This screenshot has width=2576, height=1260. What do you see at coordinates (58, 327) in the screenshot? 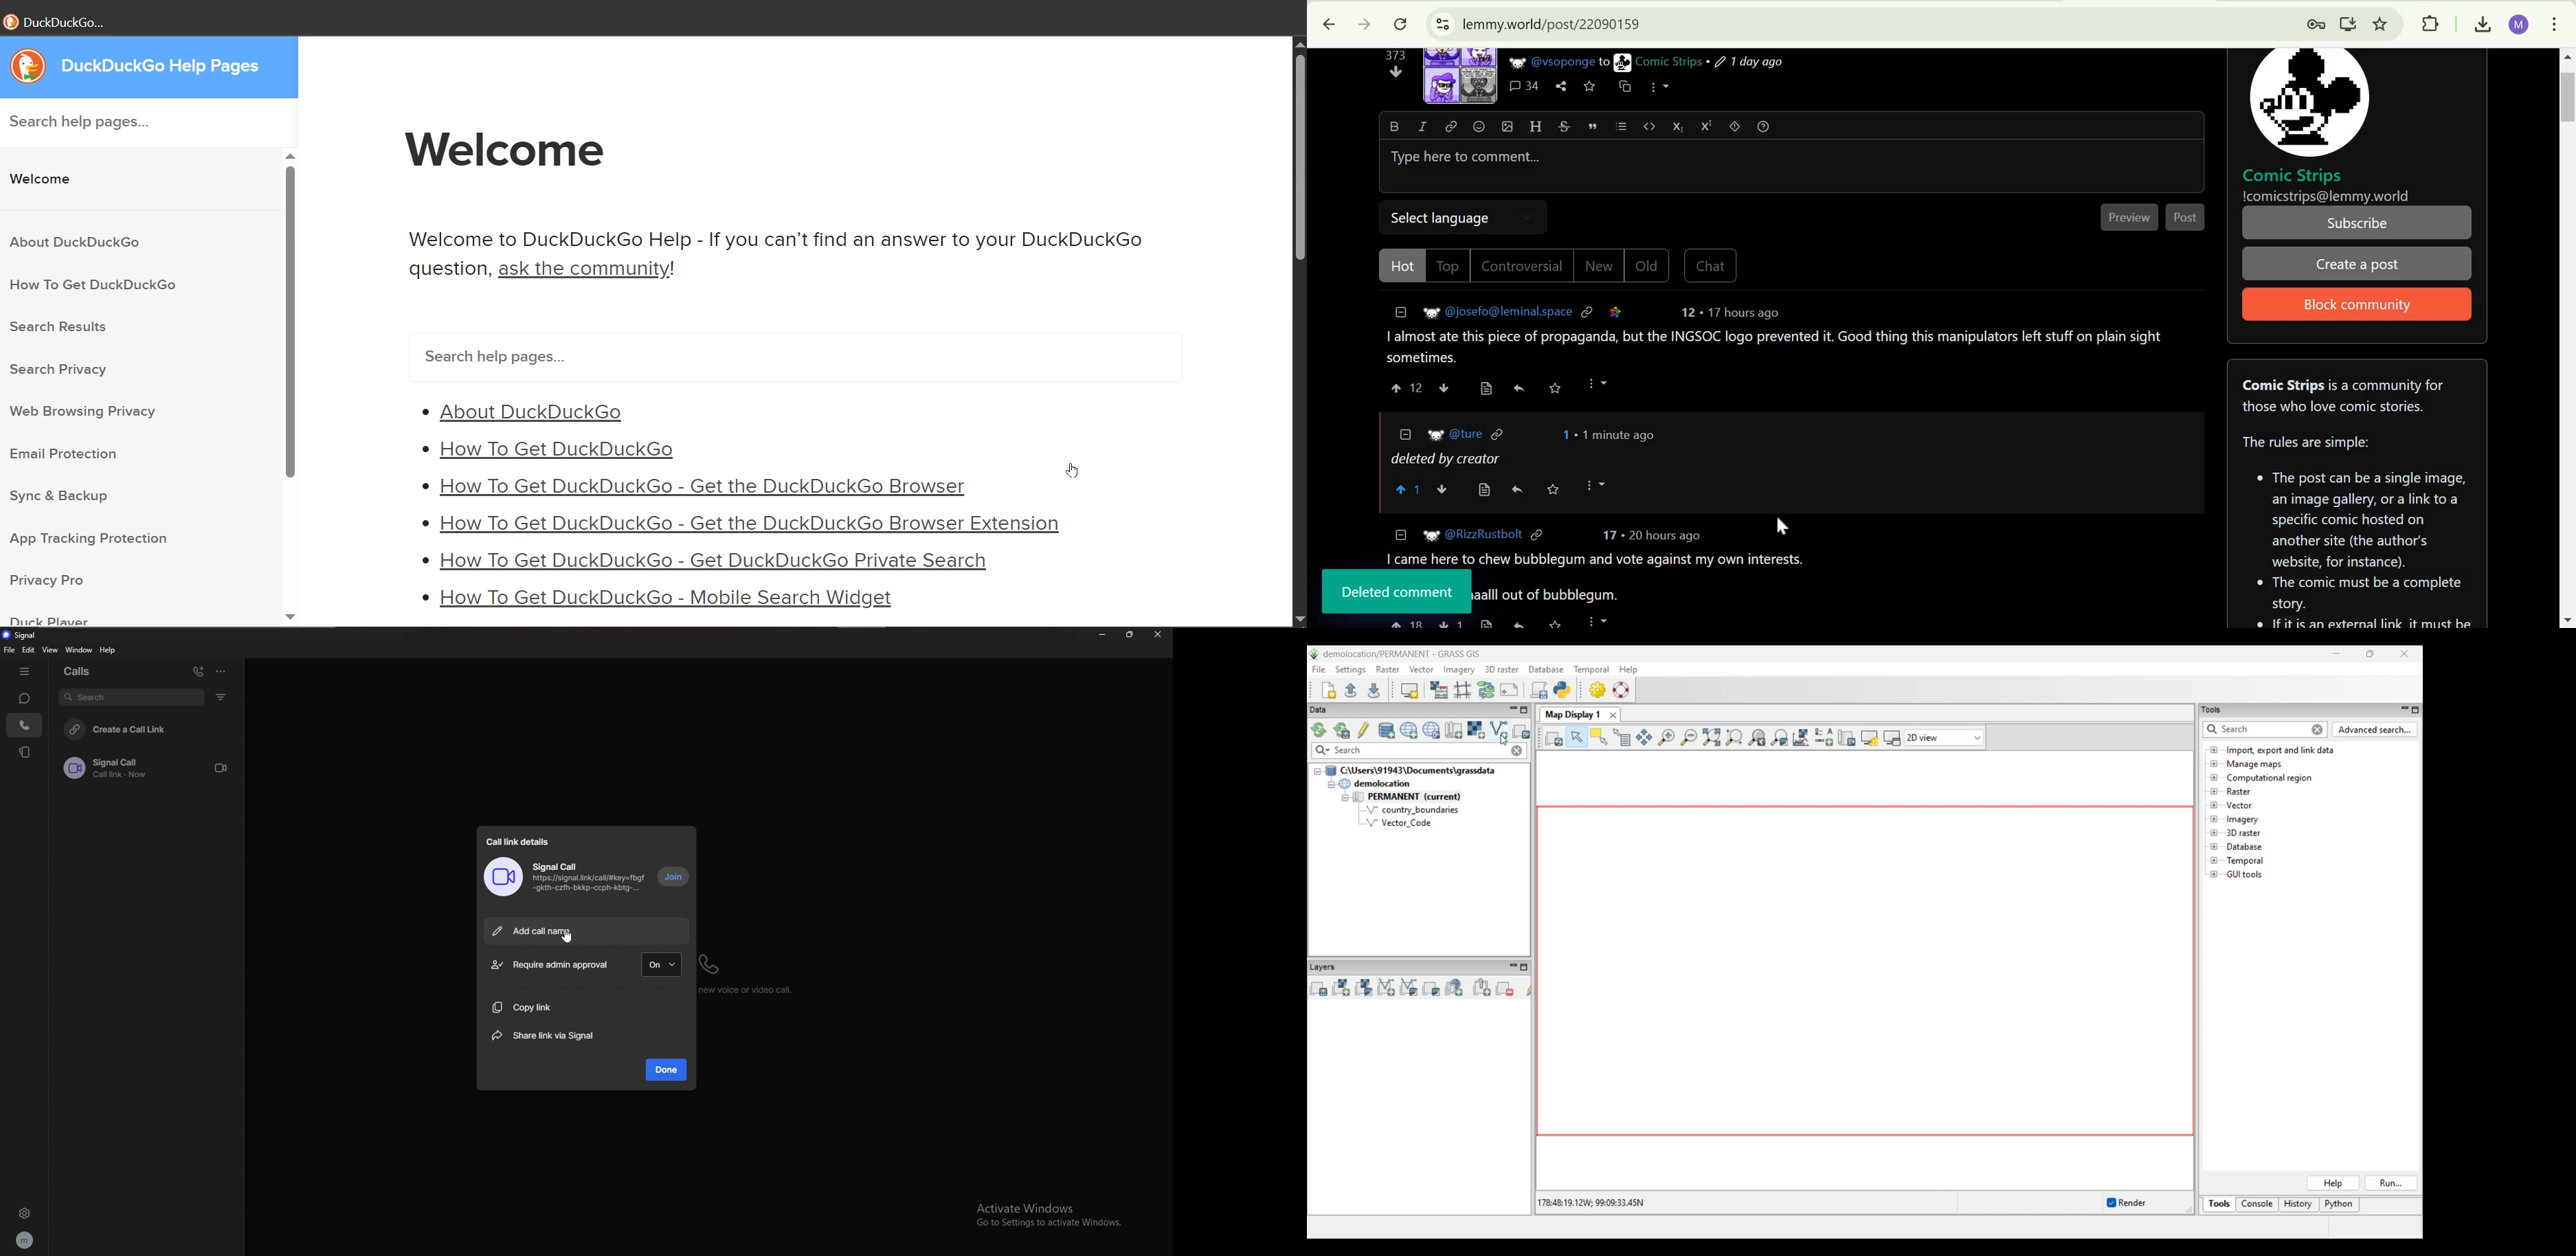
I see `Search Results` at bounding box center [58, 327].